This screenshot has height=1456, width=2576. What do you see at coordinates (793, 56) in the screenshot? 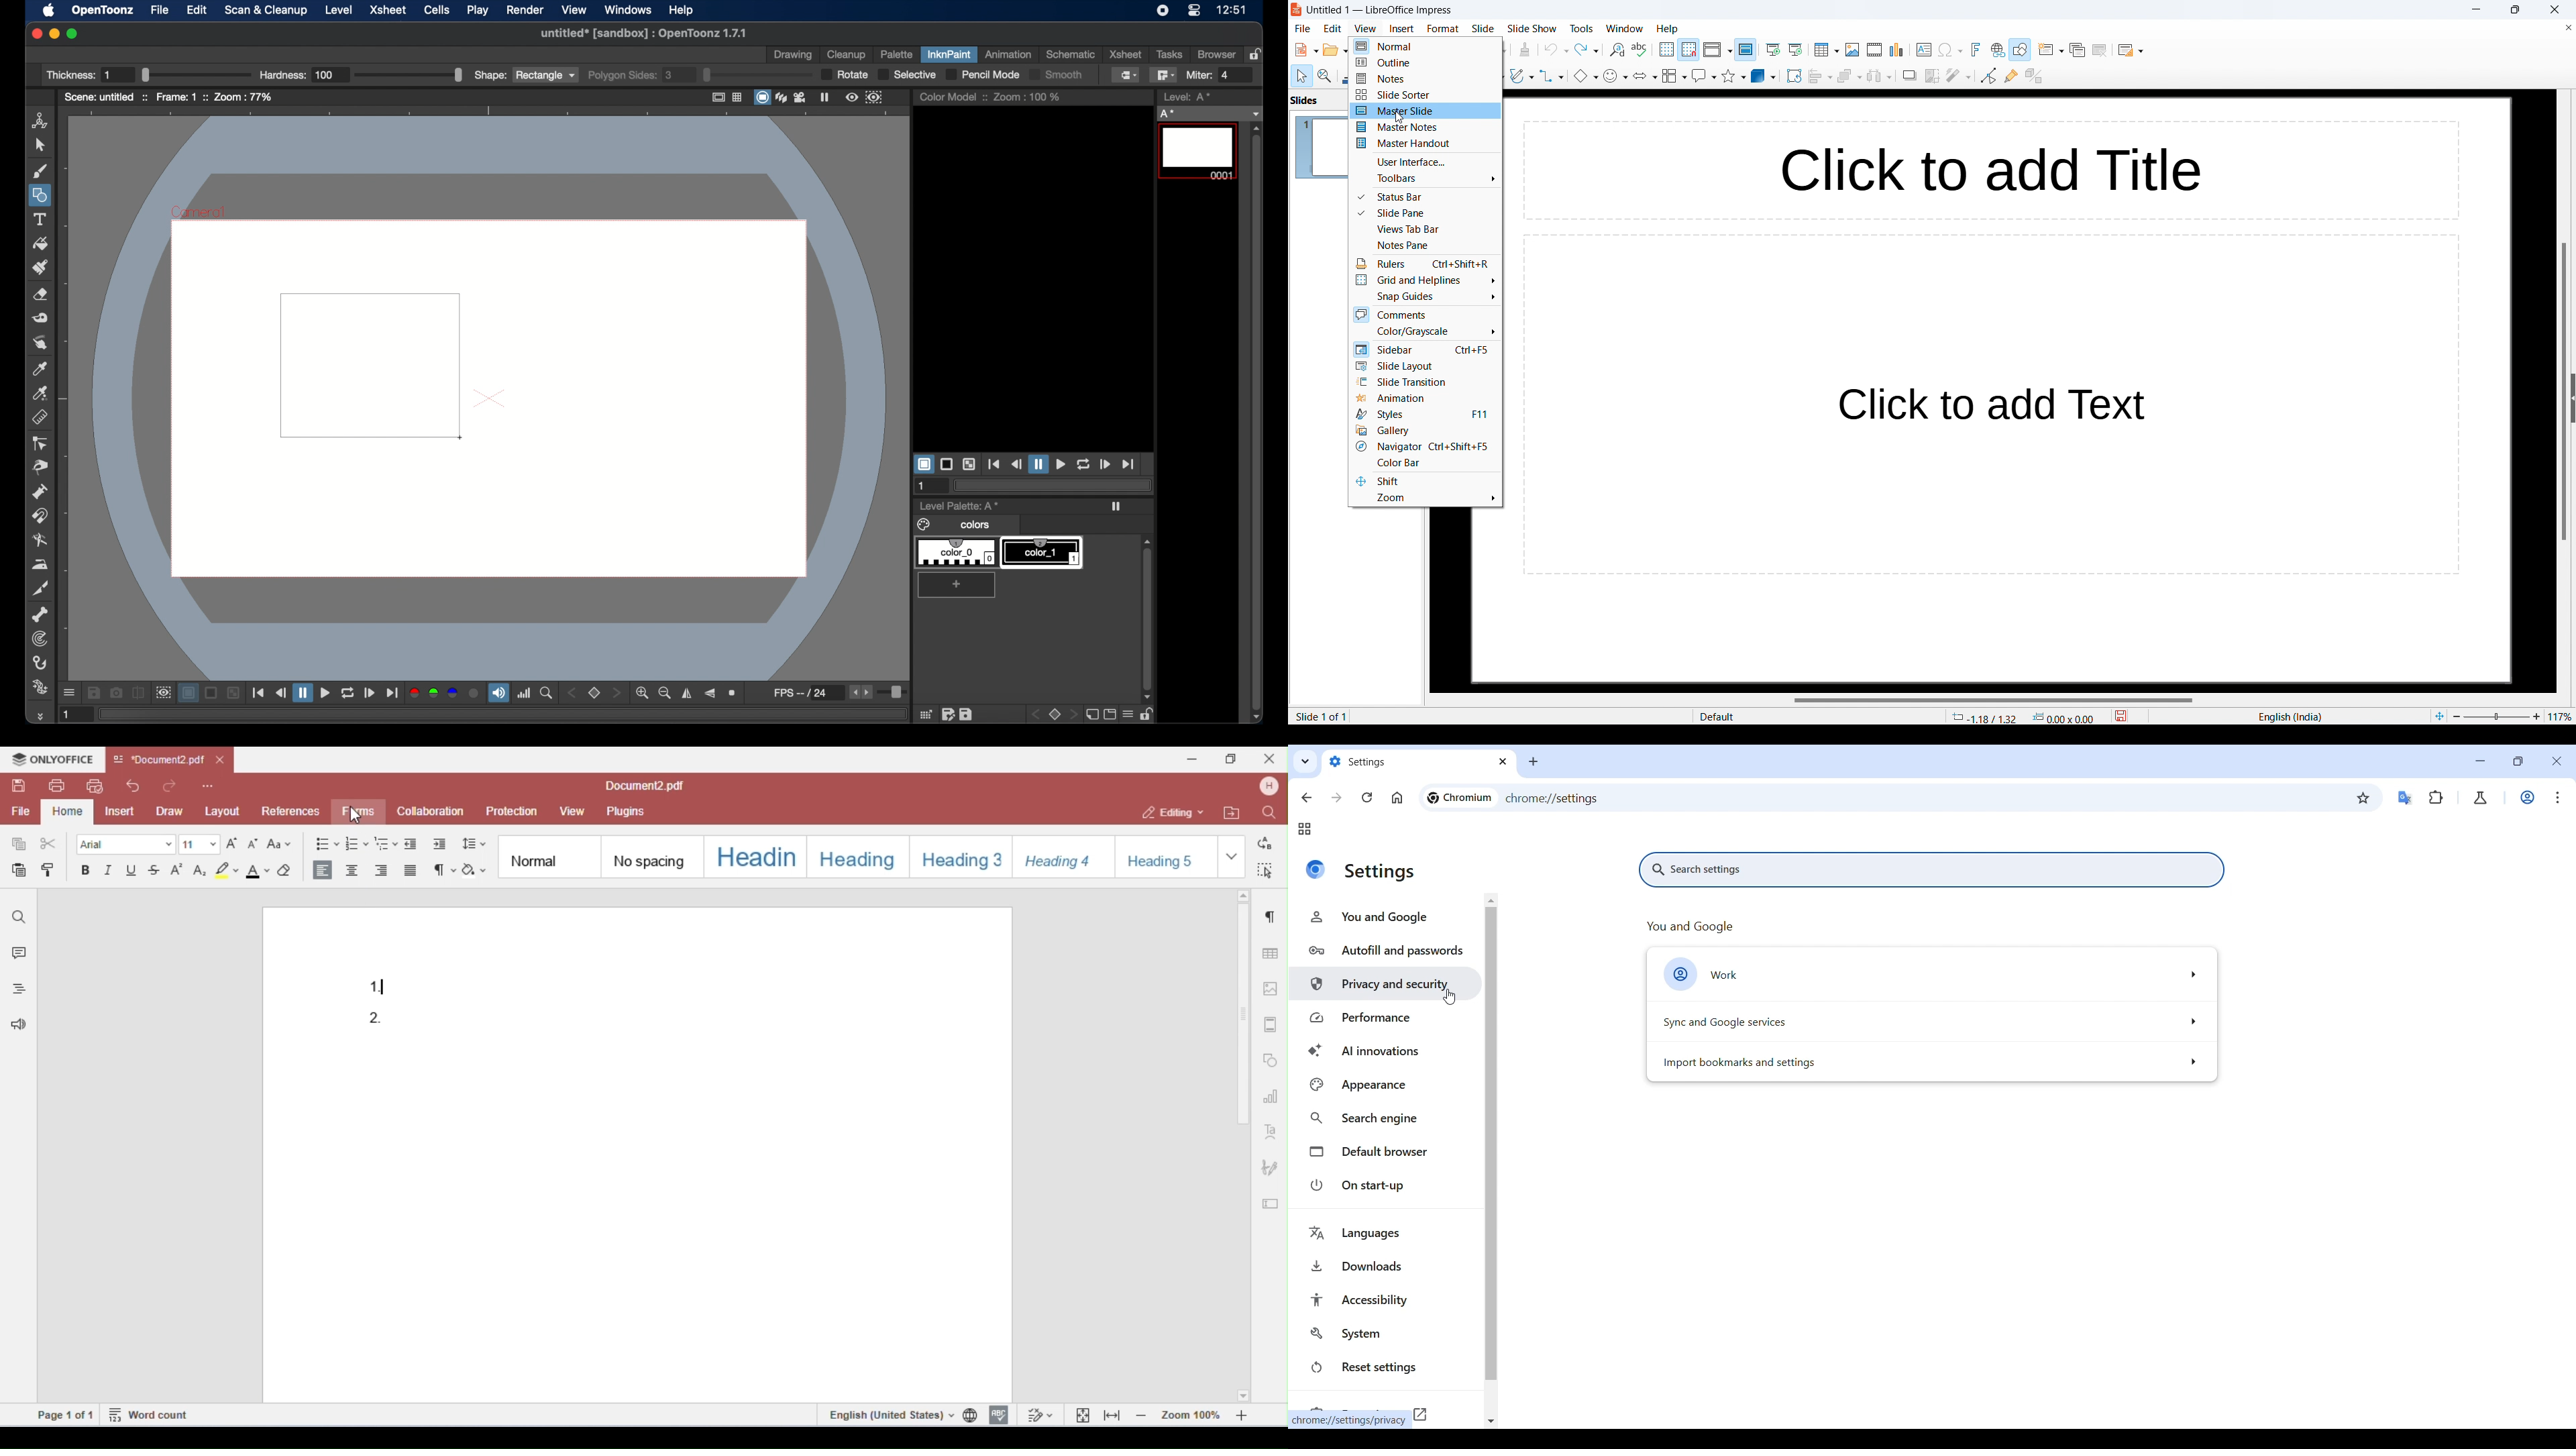
I see `drawing` at bounding box center [793, 56].